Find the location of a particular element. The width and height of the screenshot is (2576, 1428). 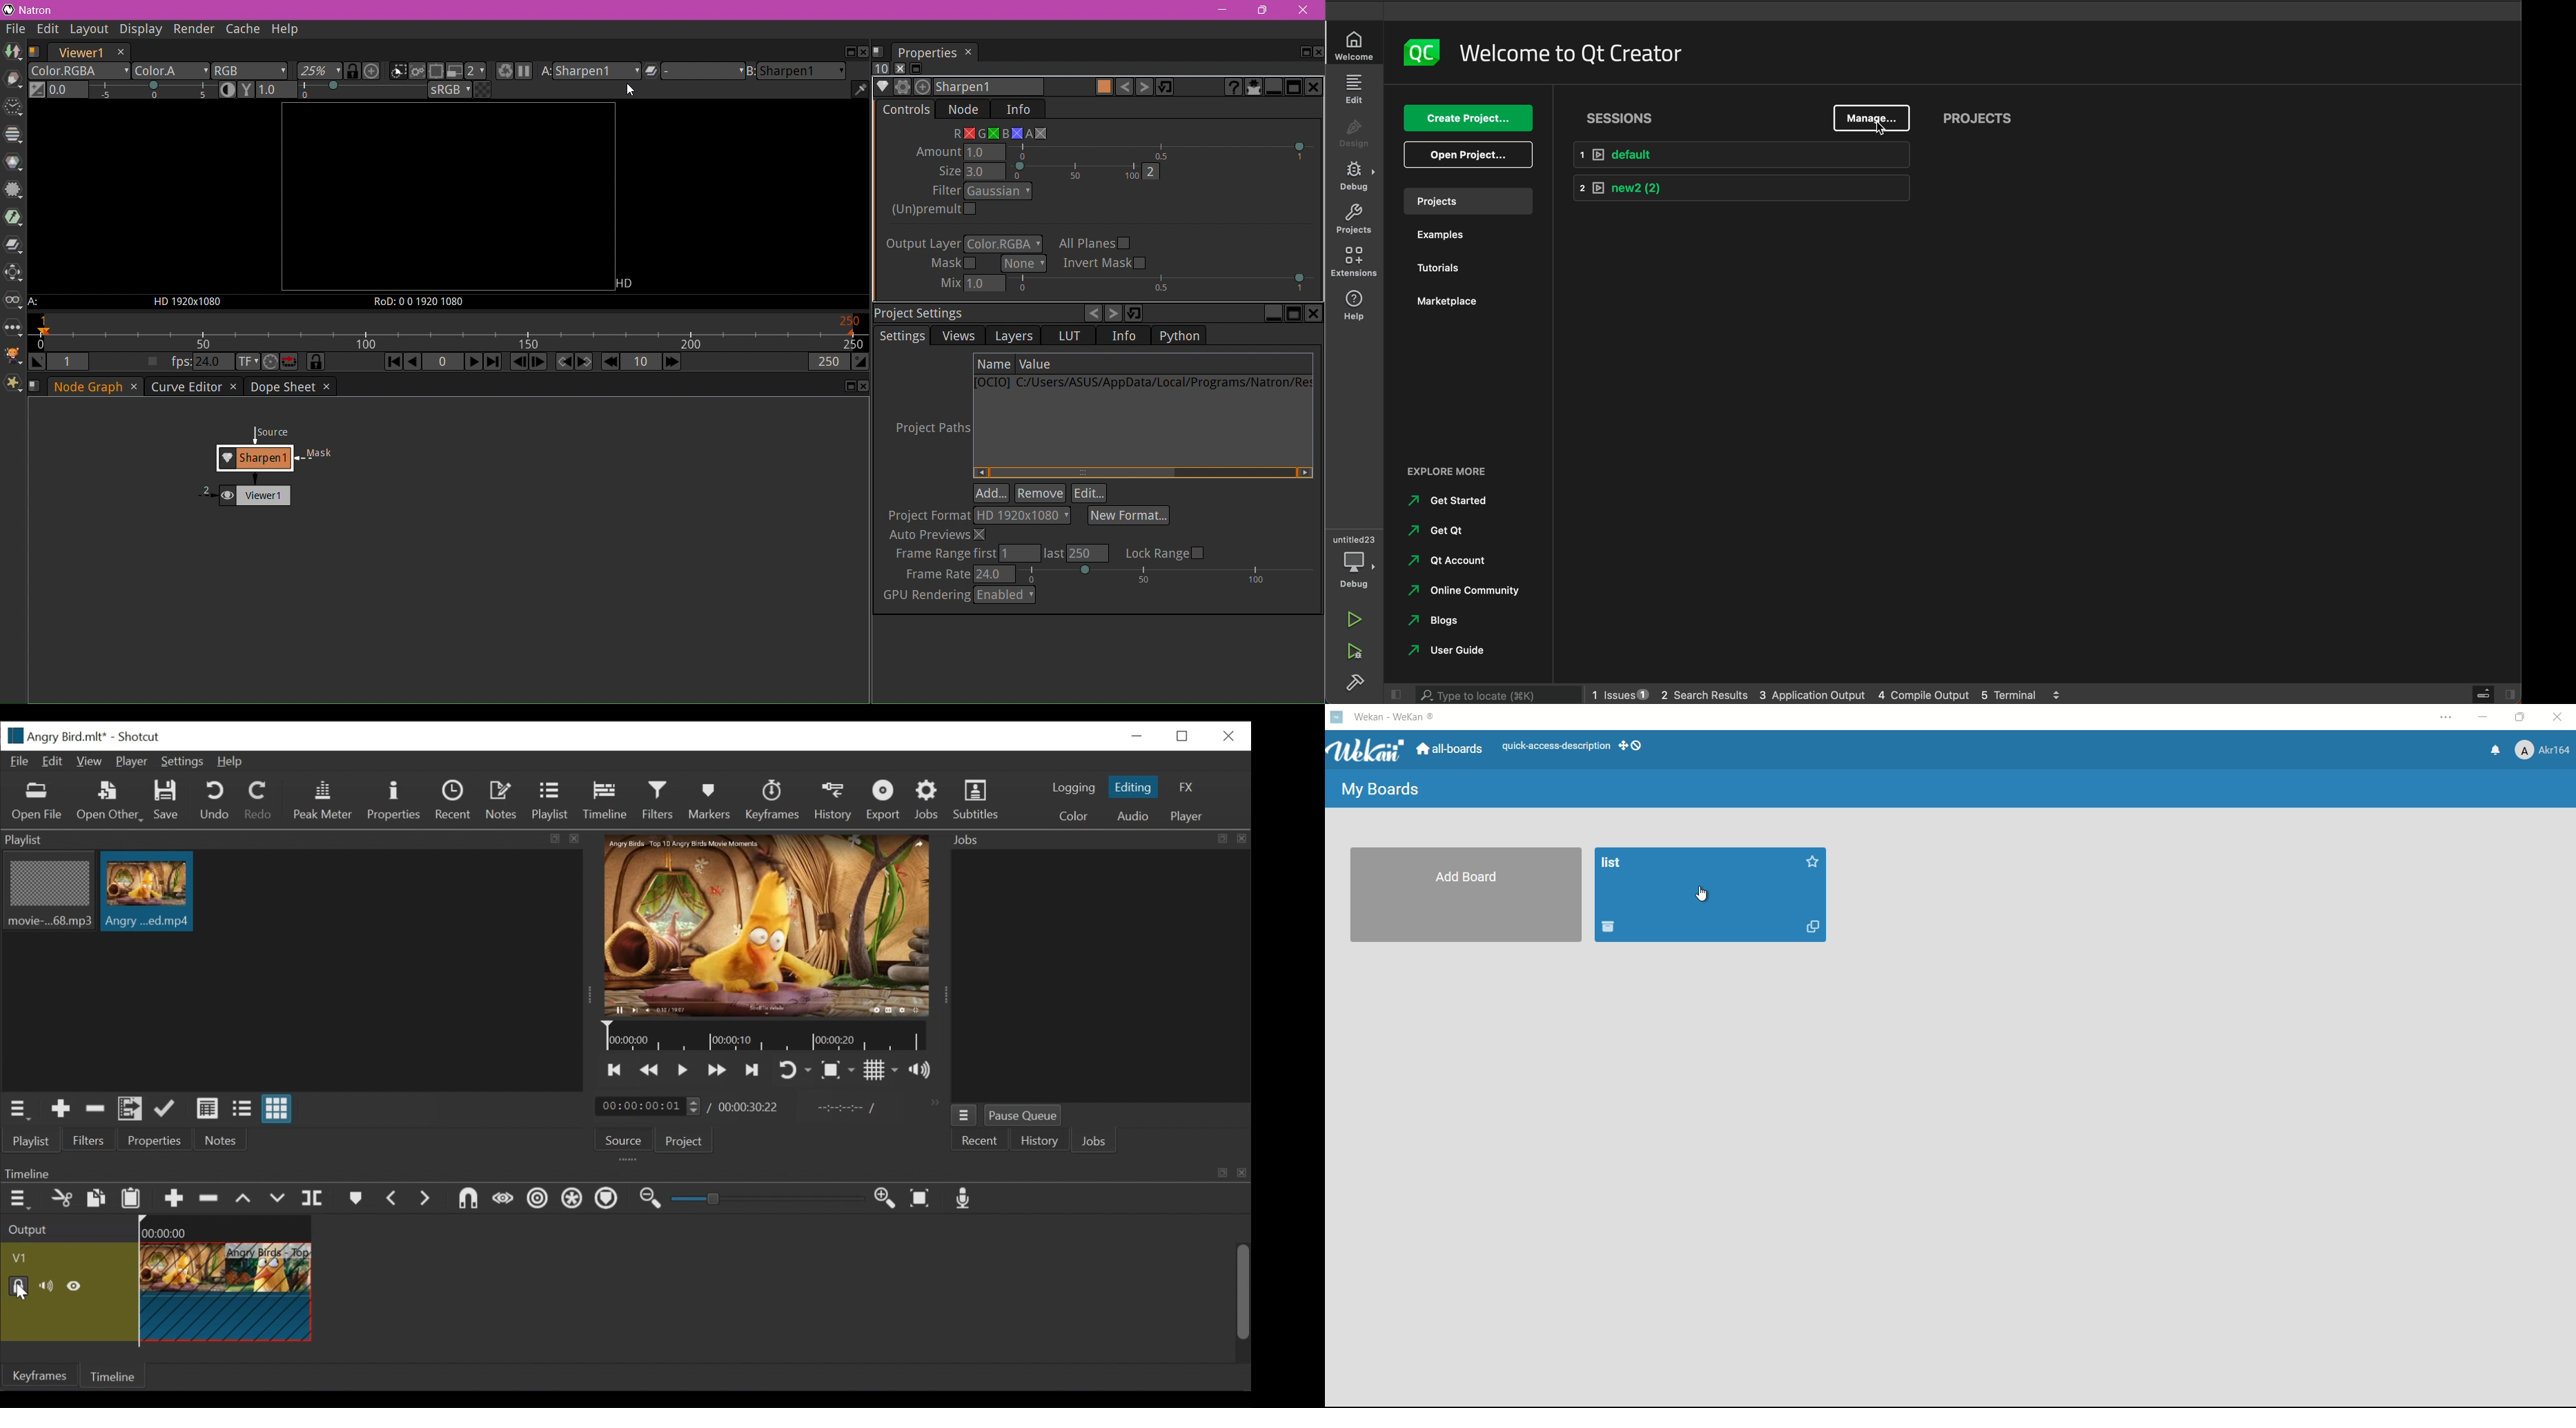

Snap is located at coordinates (469, 1201).